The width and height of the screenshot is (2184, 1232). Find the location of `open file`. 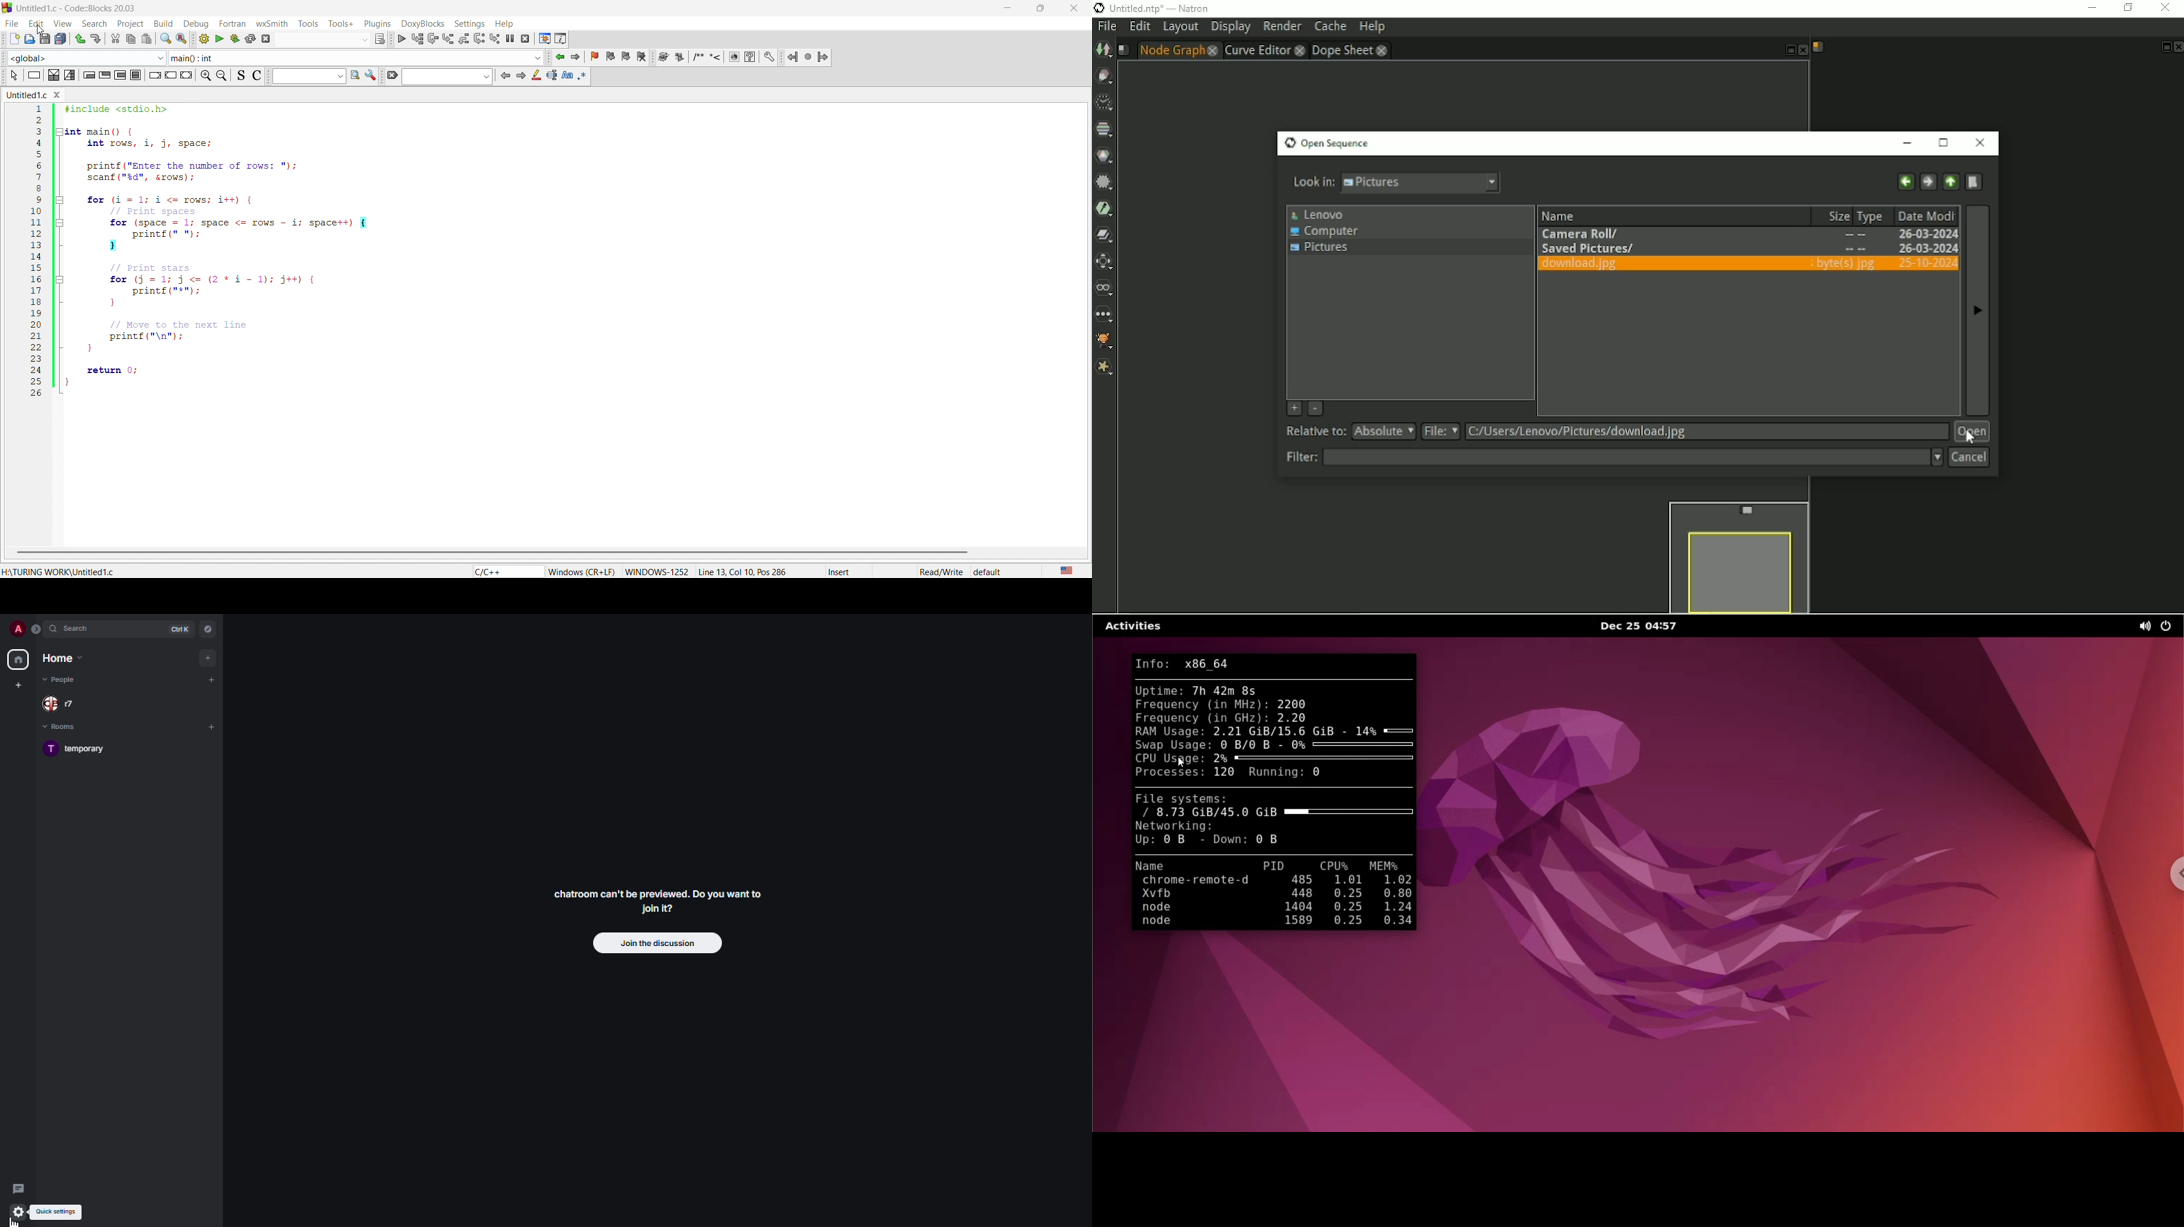

open file is located at coordinates (29, 38).